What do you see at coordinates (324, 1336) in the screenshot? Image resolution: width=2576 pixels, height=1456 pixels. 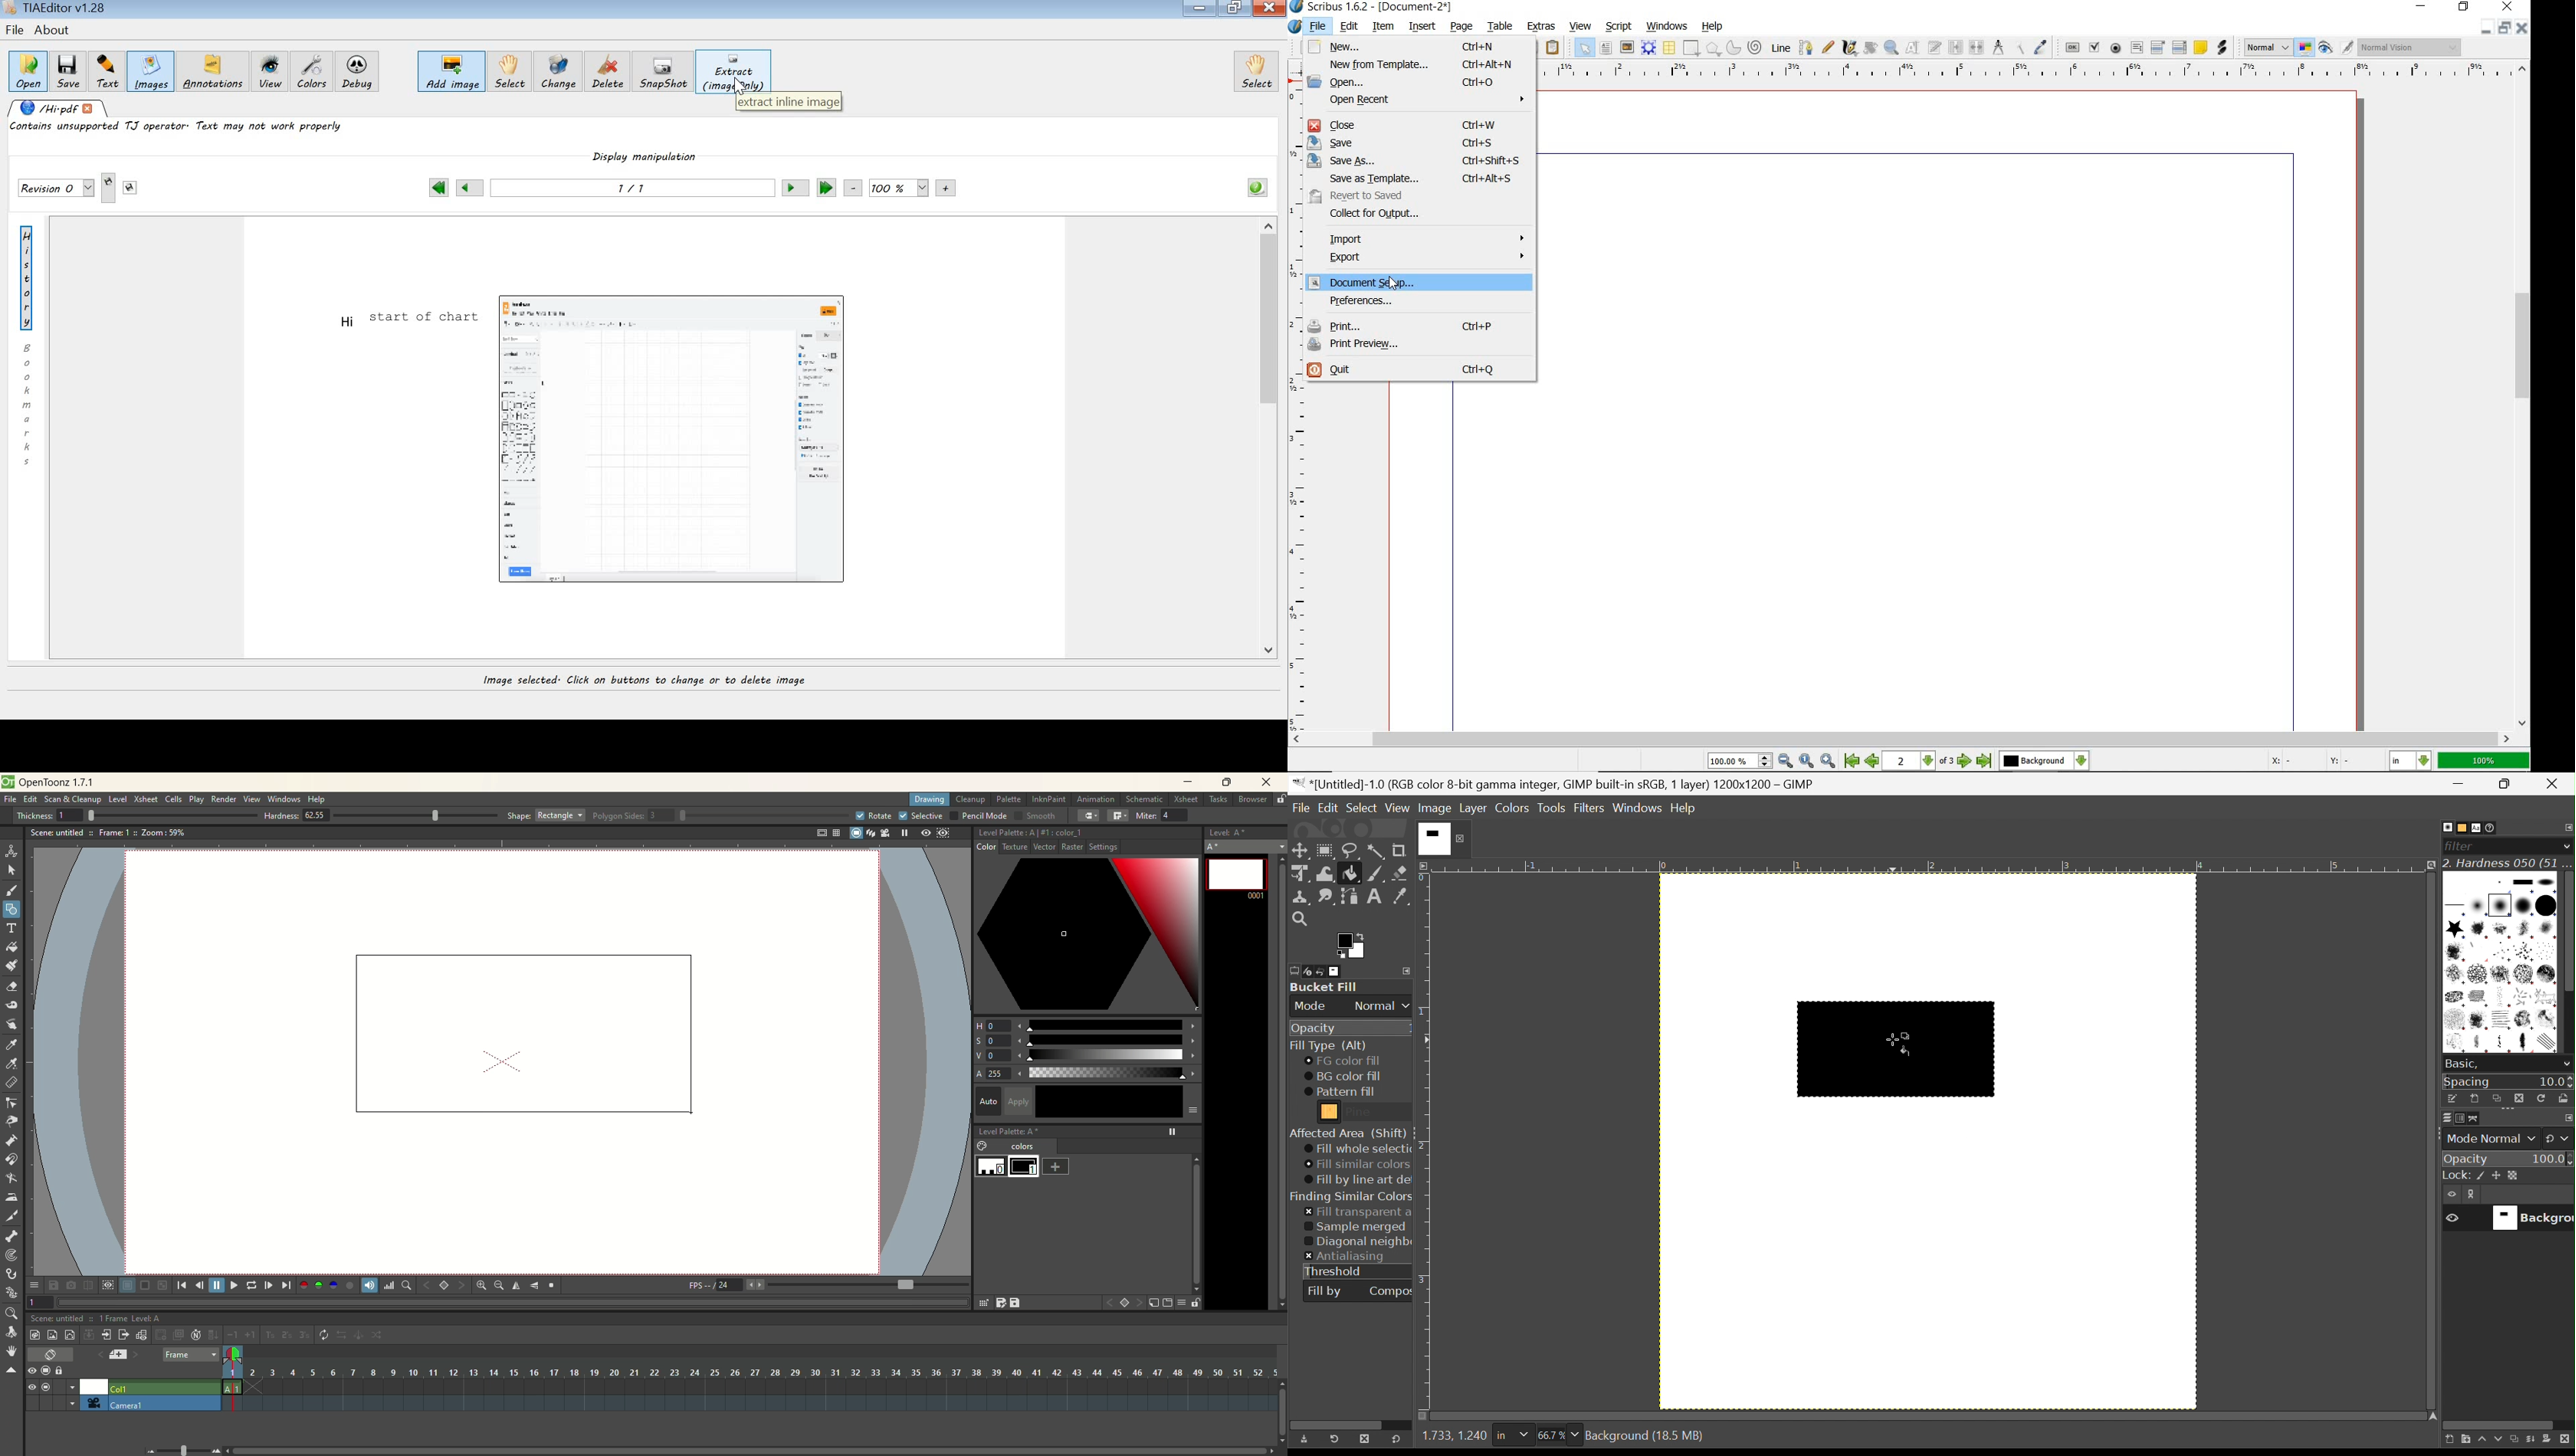 I see `repeat` at bounding box center [324, 1336].